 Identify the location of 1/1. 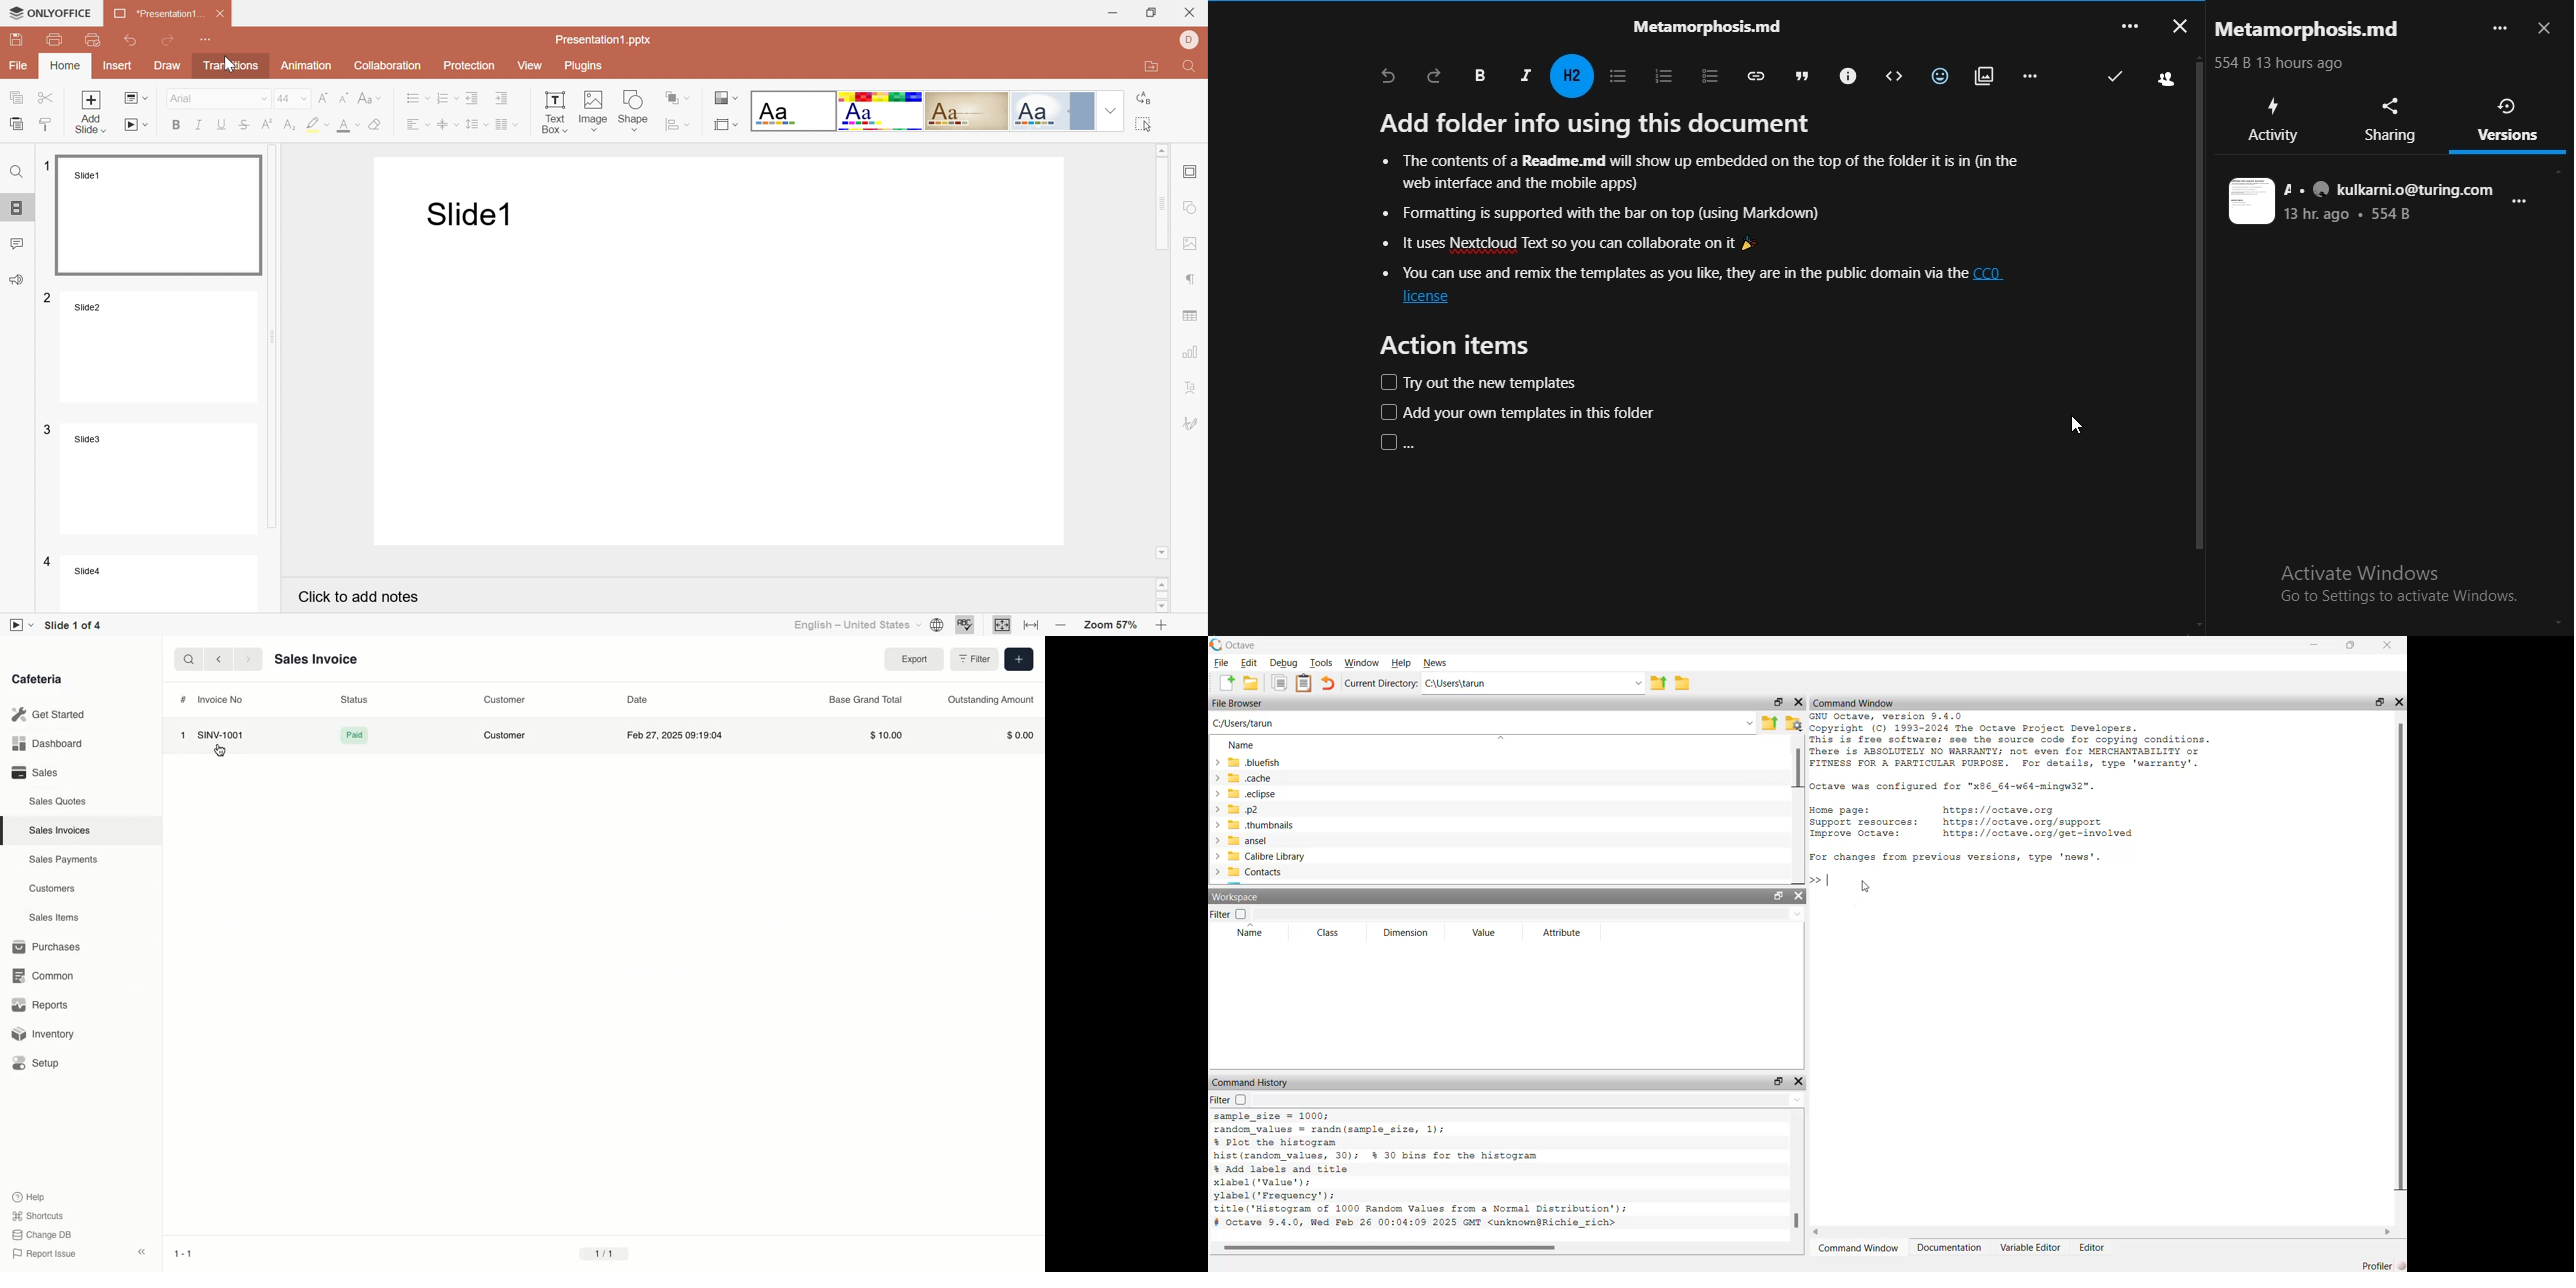
(604, 1254).